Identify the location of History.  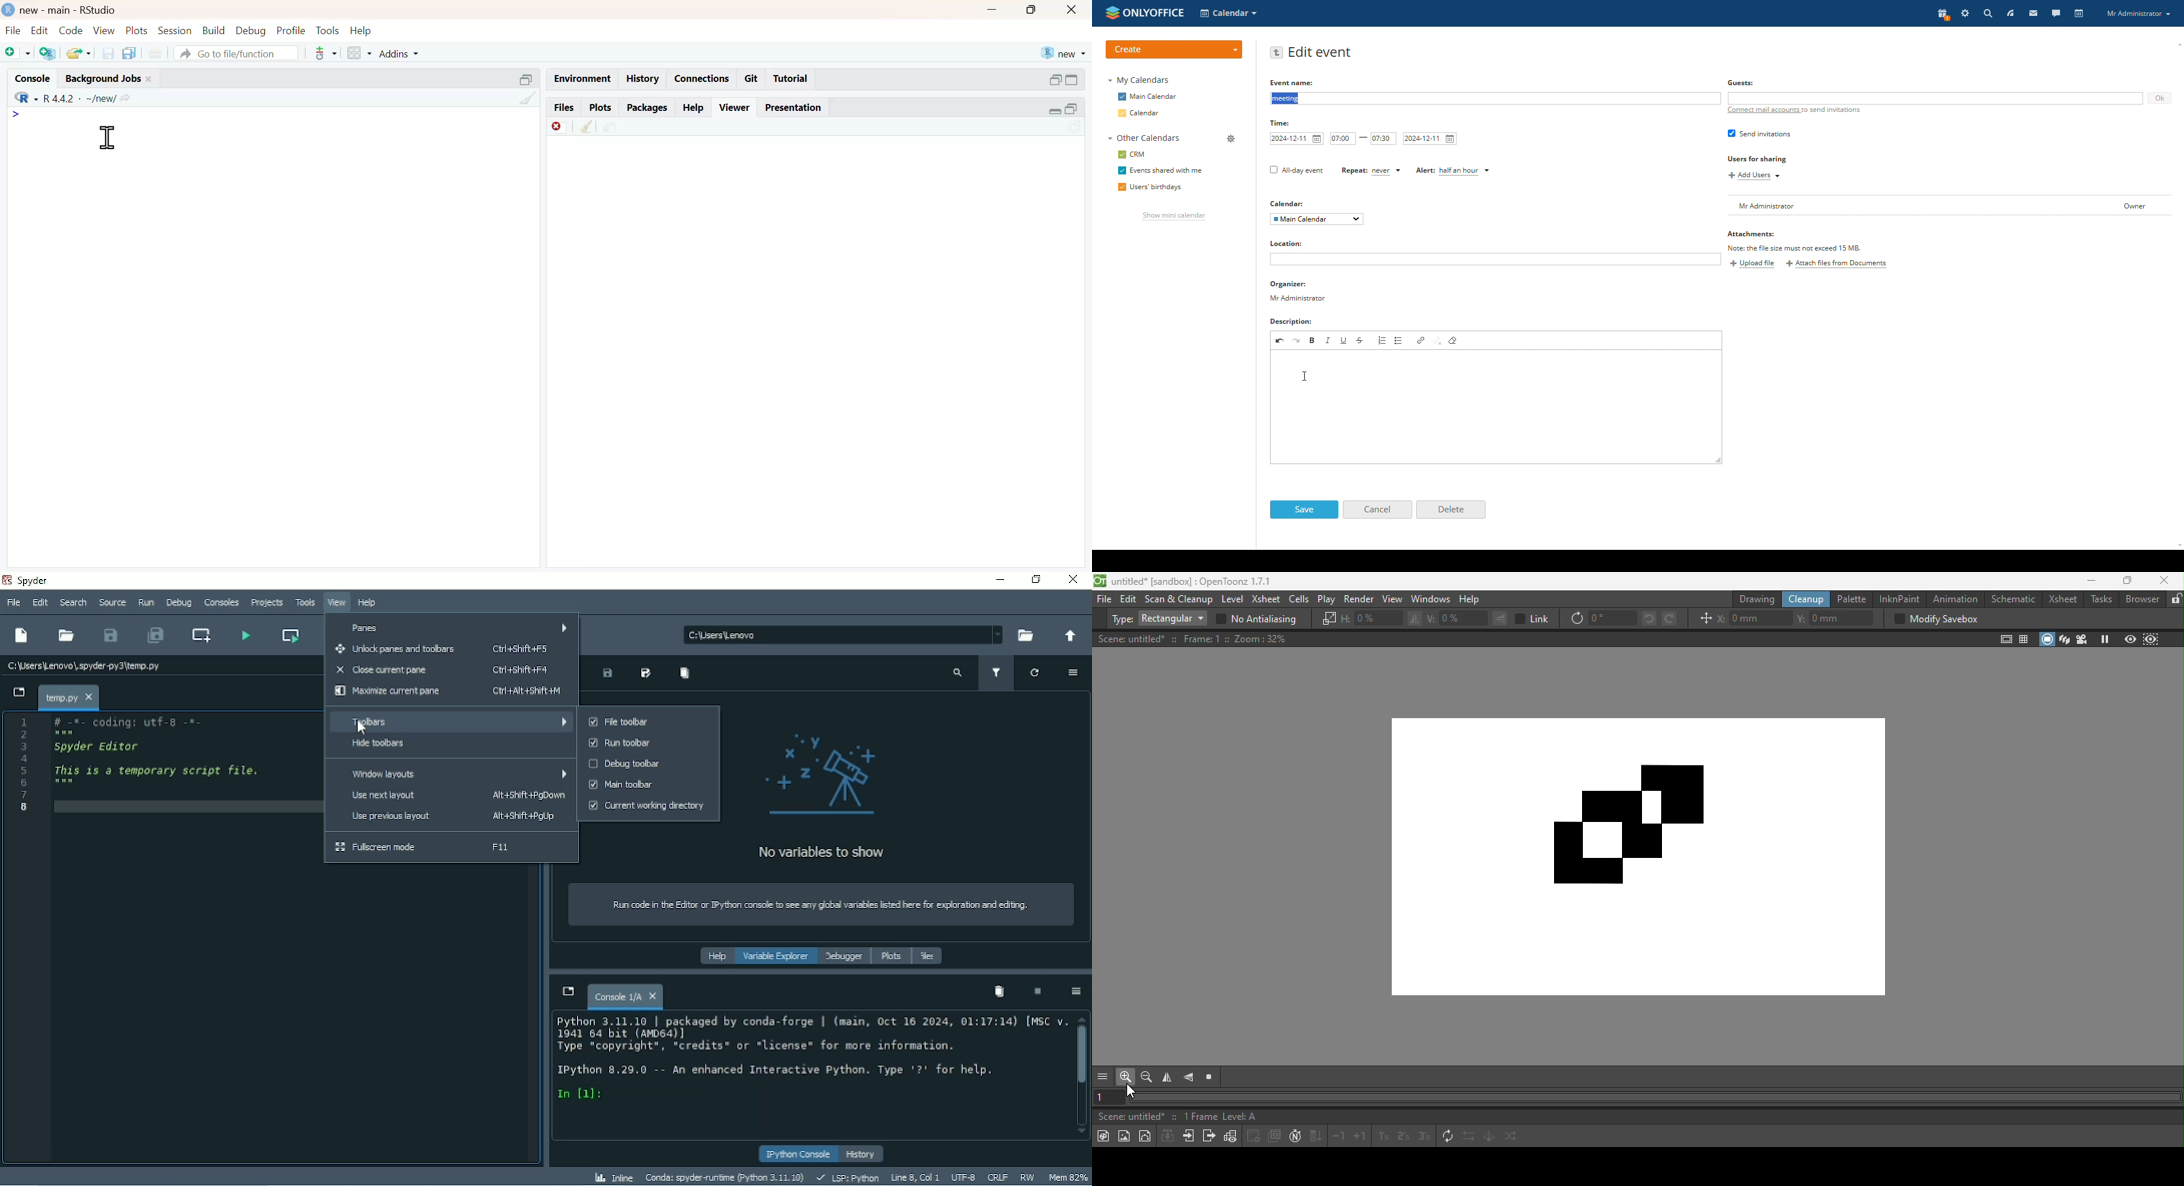
(863, 1154).